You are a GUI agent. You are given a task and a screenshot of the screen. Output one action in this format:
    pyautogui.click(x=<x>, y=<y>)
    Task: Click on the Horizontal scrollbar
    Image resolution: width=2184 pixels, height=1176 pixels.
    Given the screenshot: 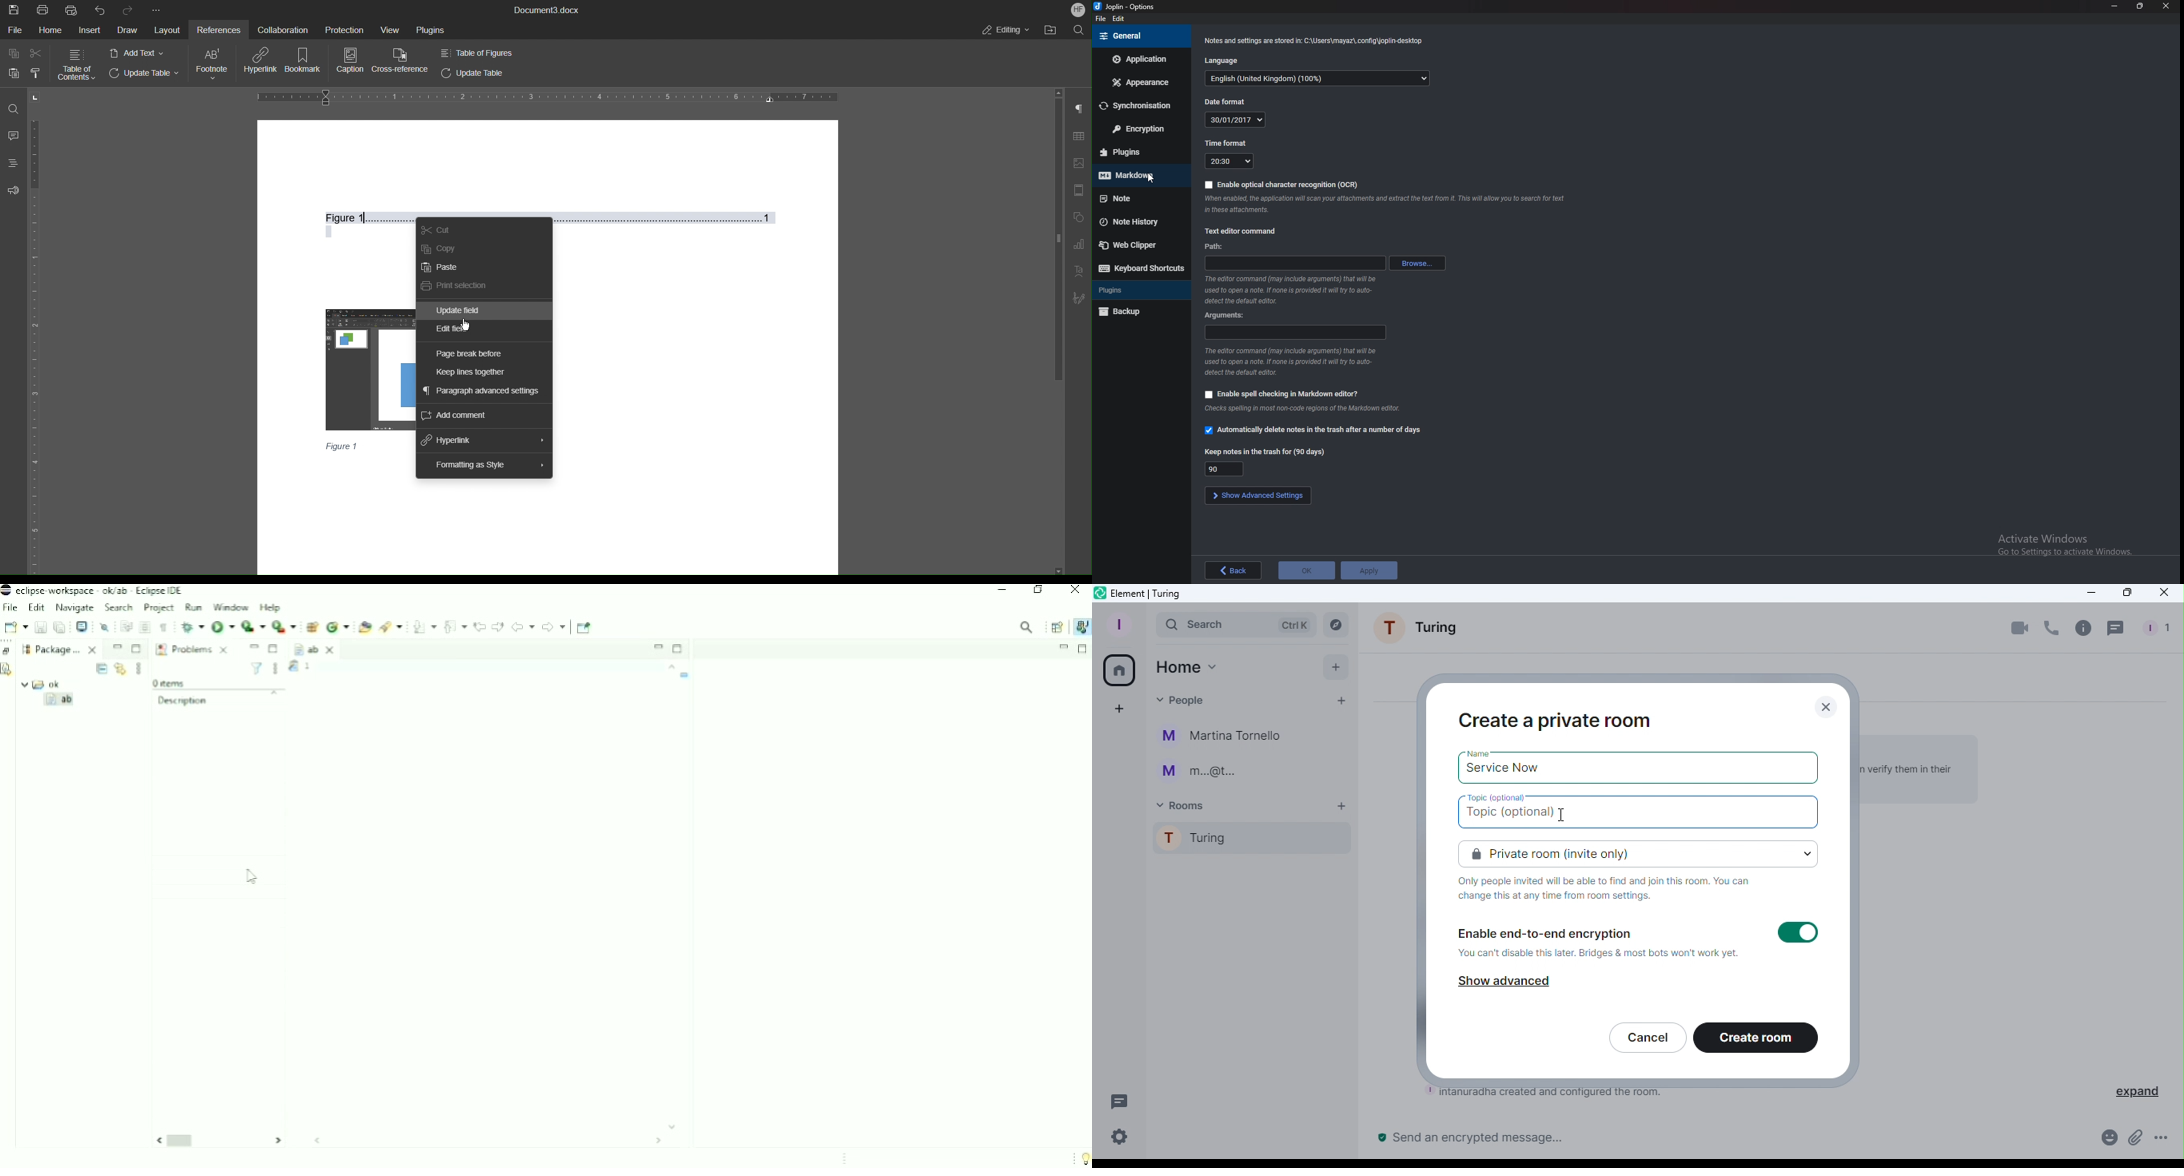 What is the action you would take?
    pyautogui.click(x=418, y=1140)
    